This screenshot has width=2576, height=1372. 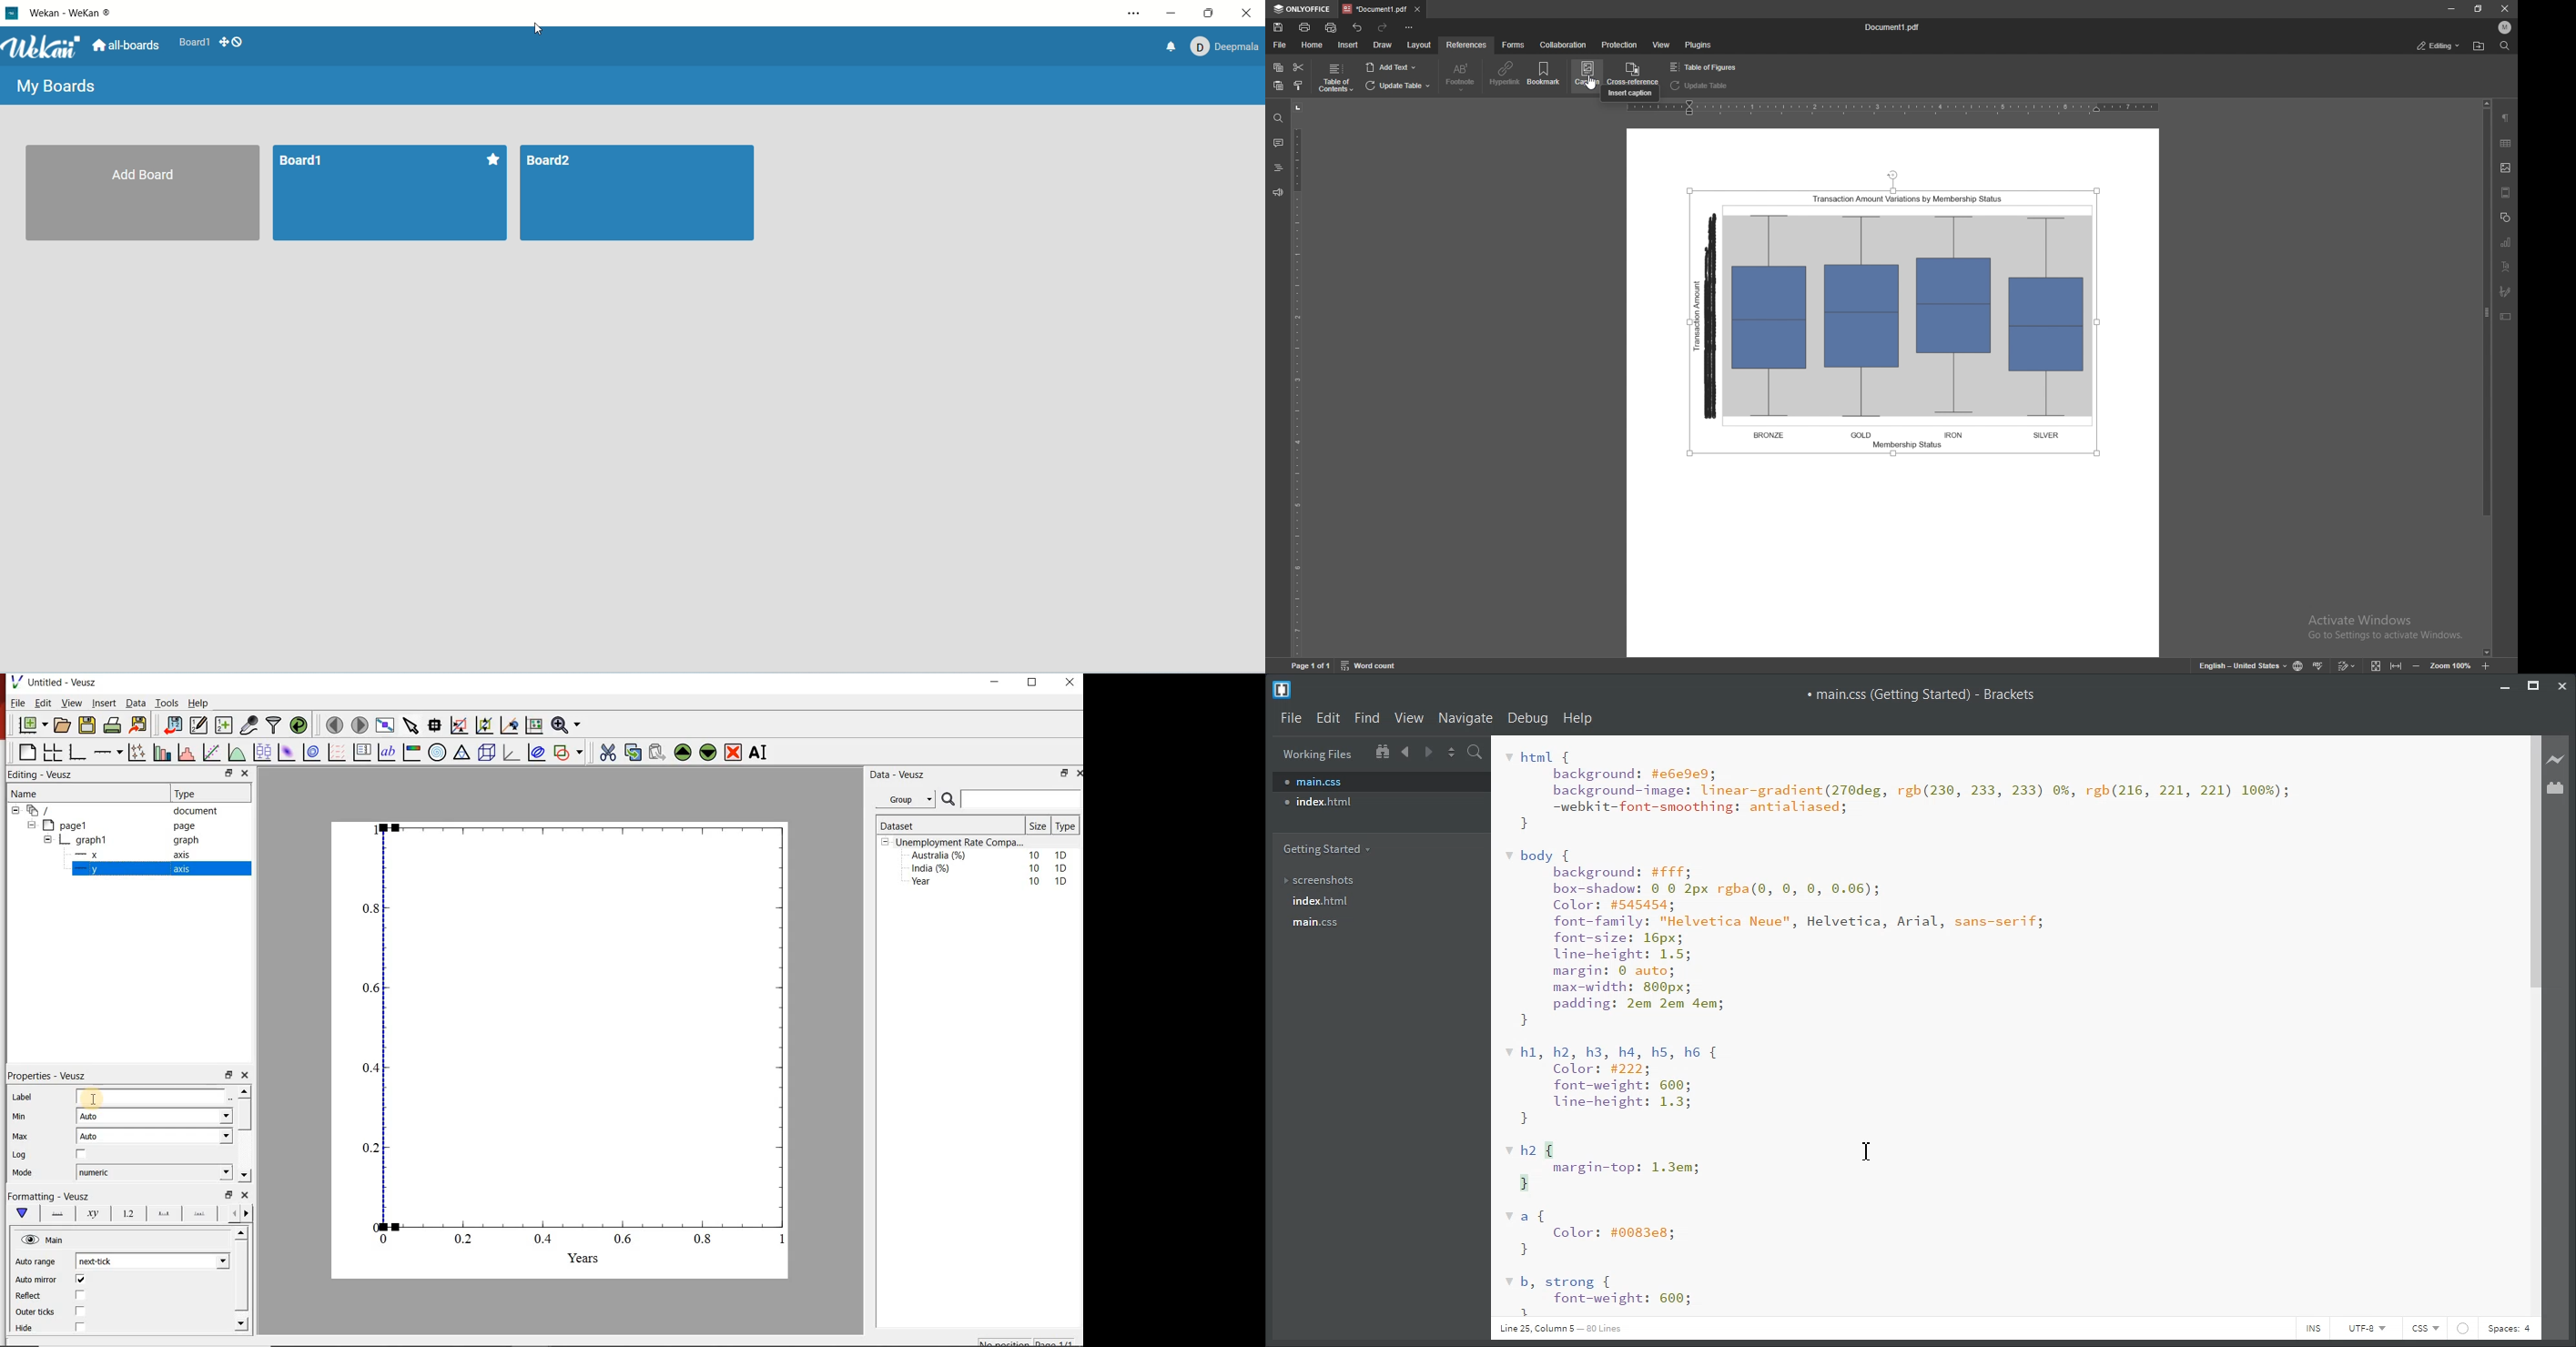 I want to click on close, so click(x=1248, y=13).